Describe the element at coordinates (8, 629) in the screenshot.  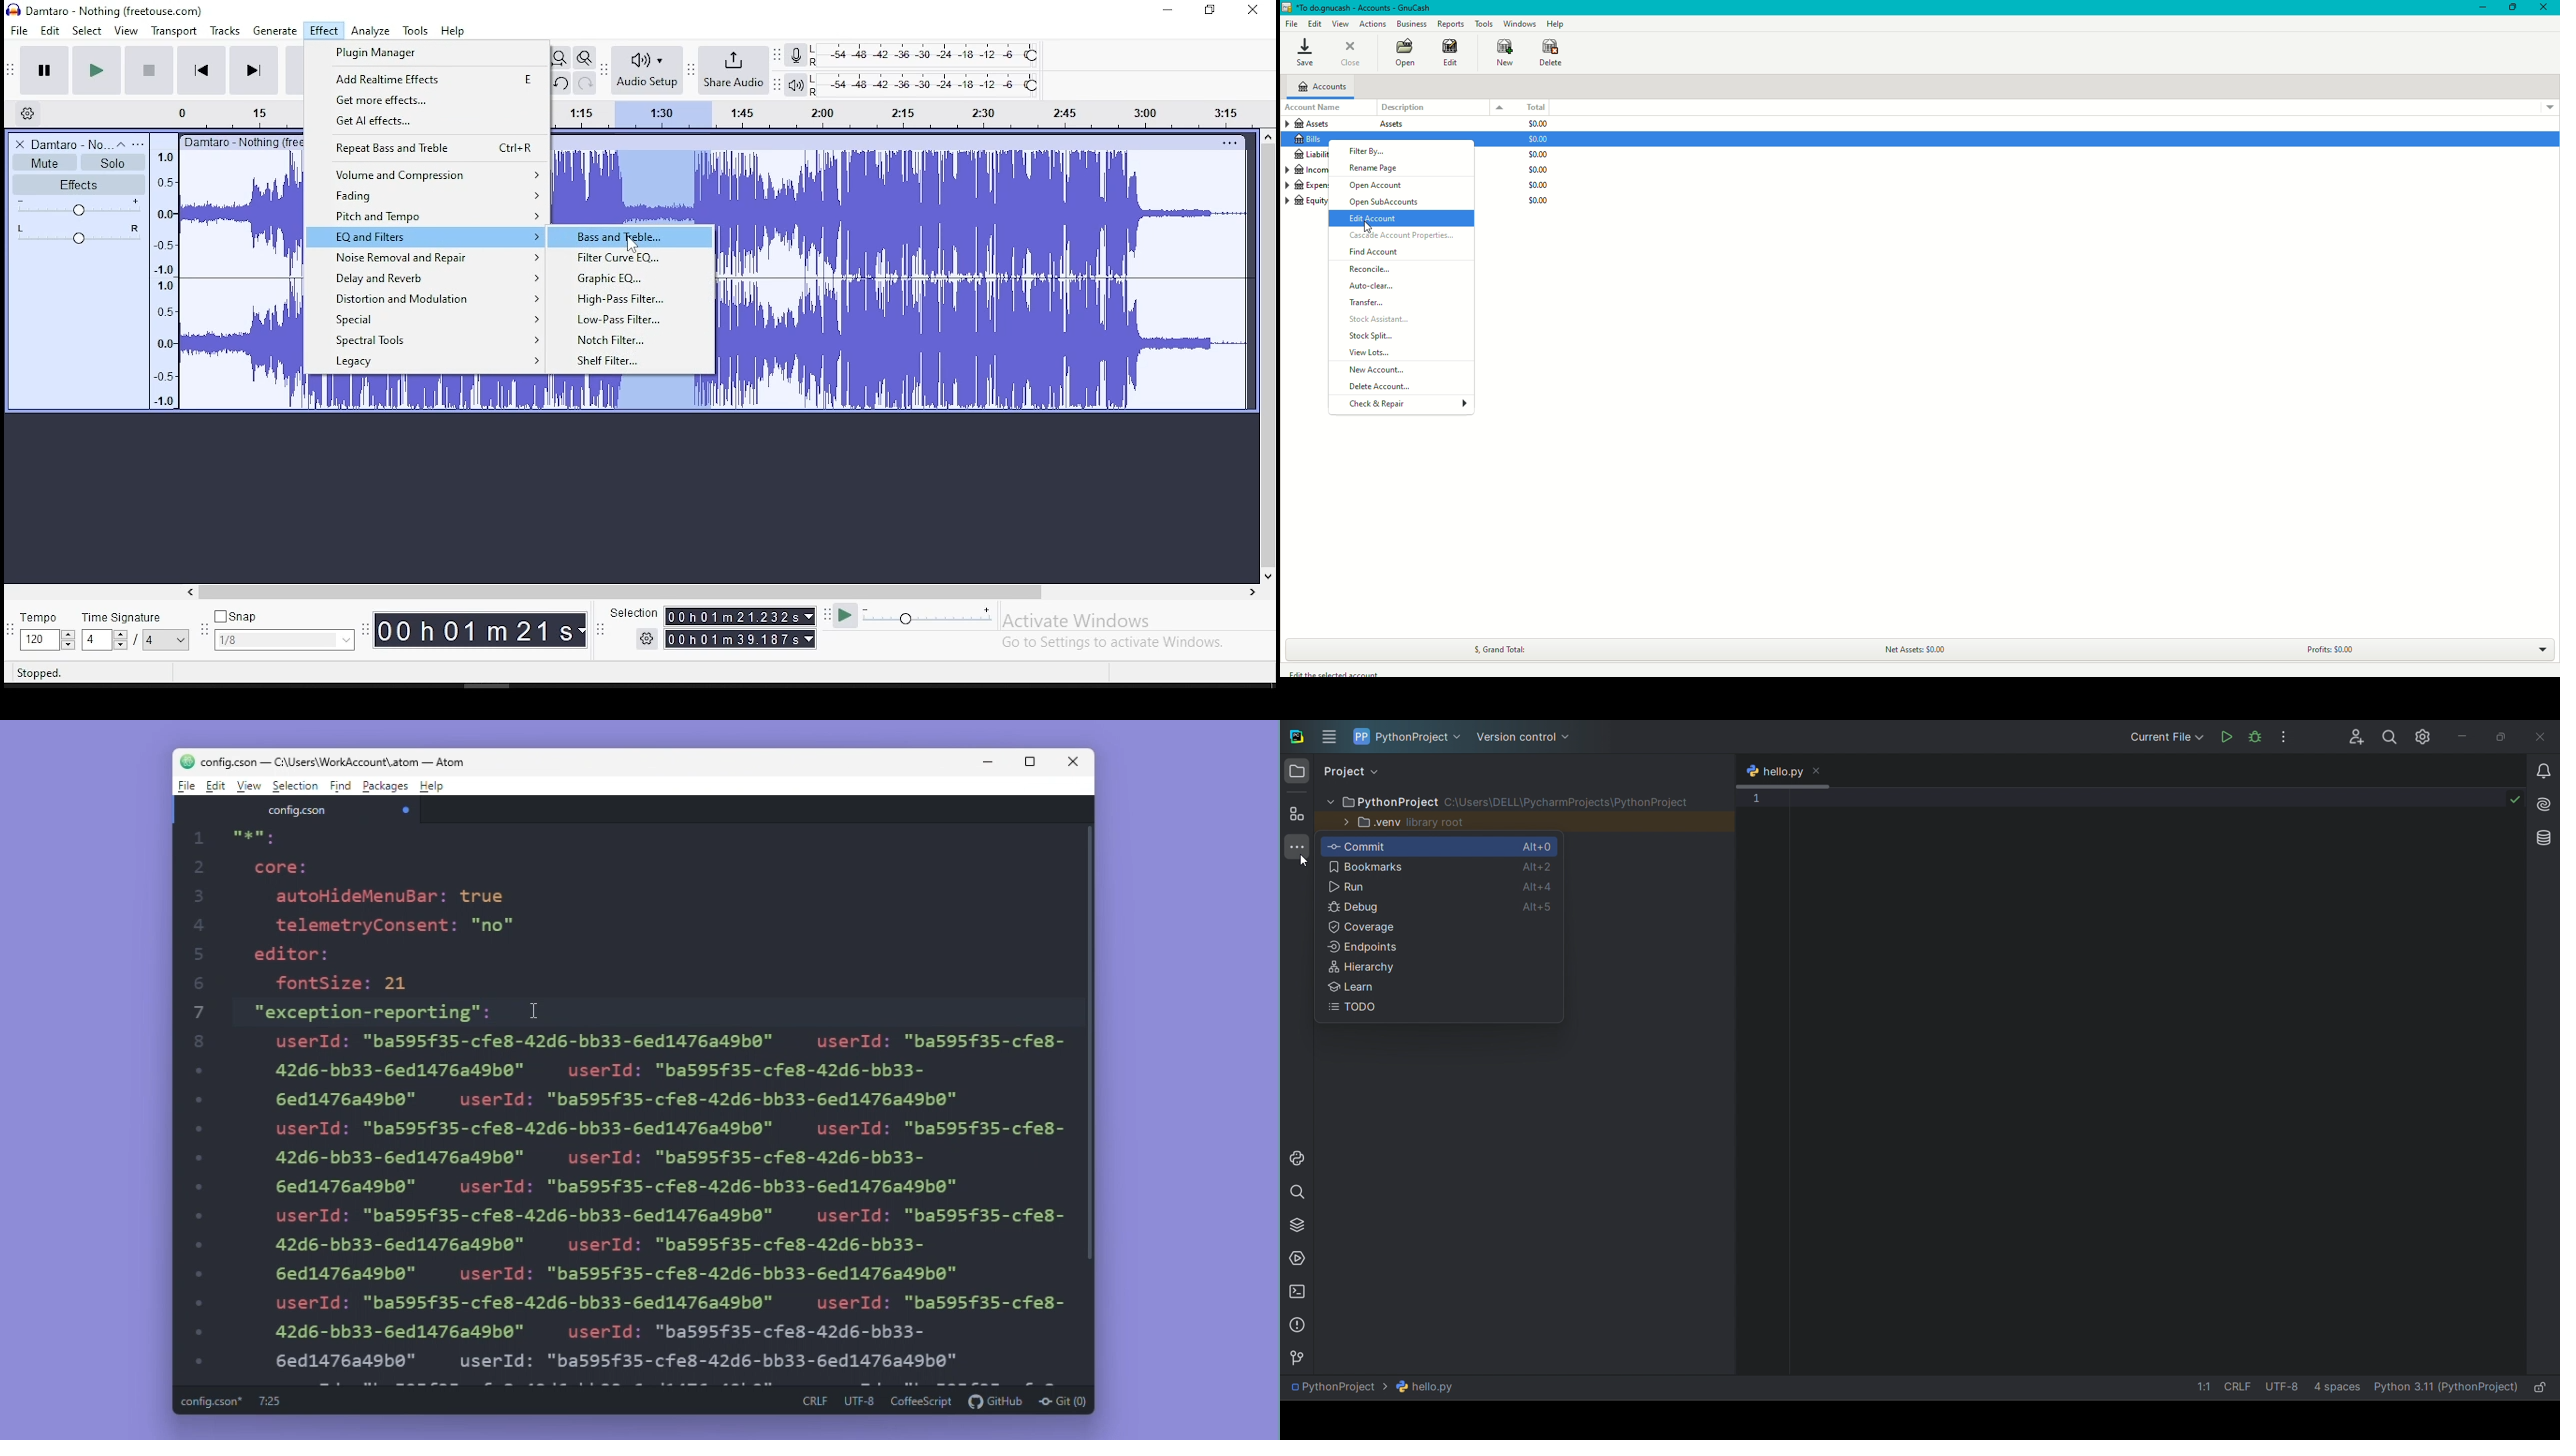
I see `` at that location.